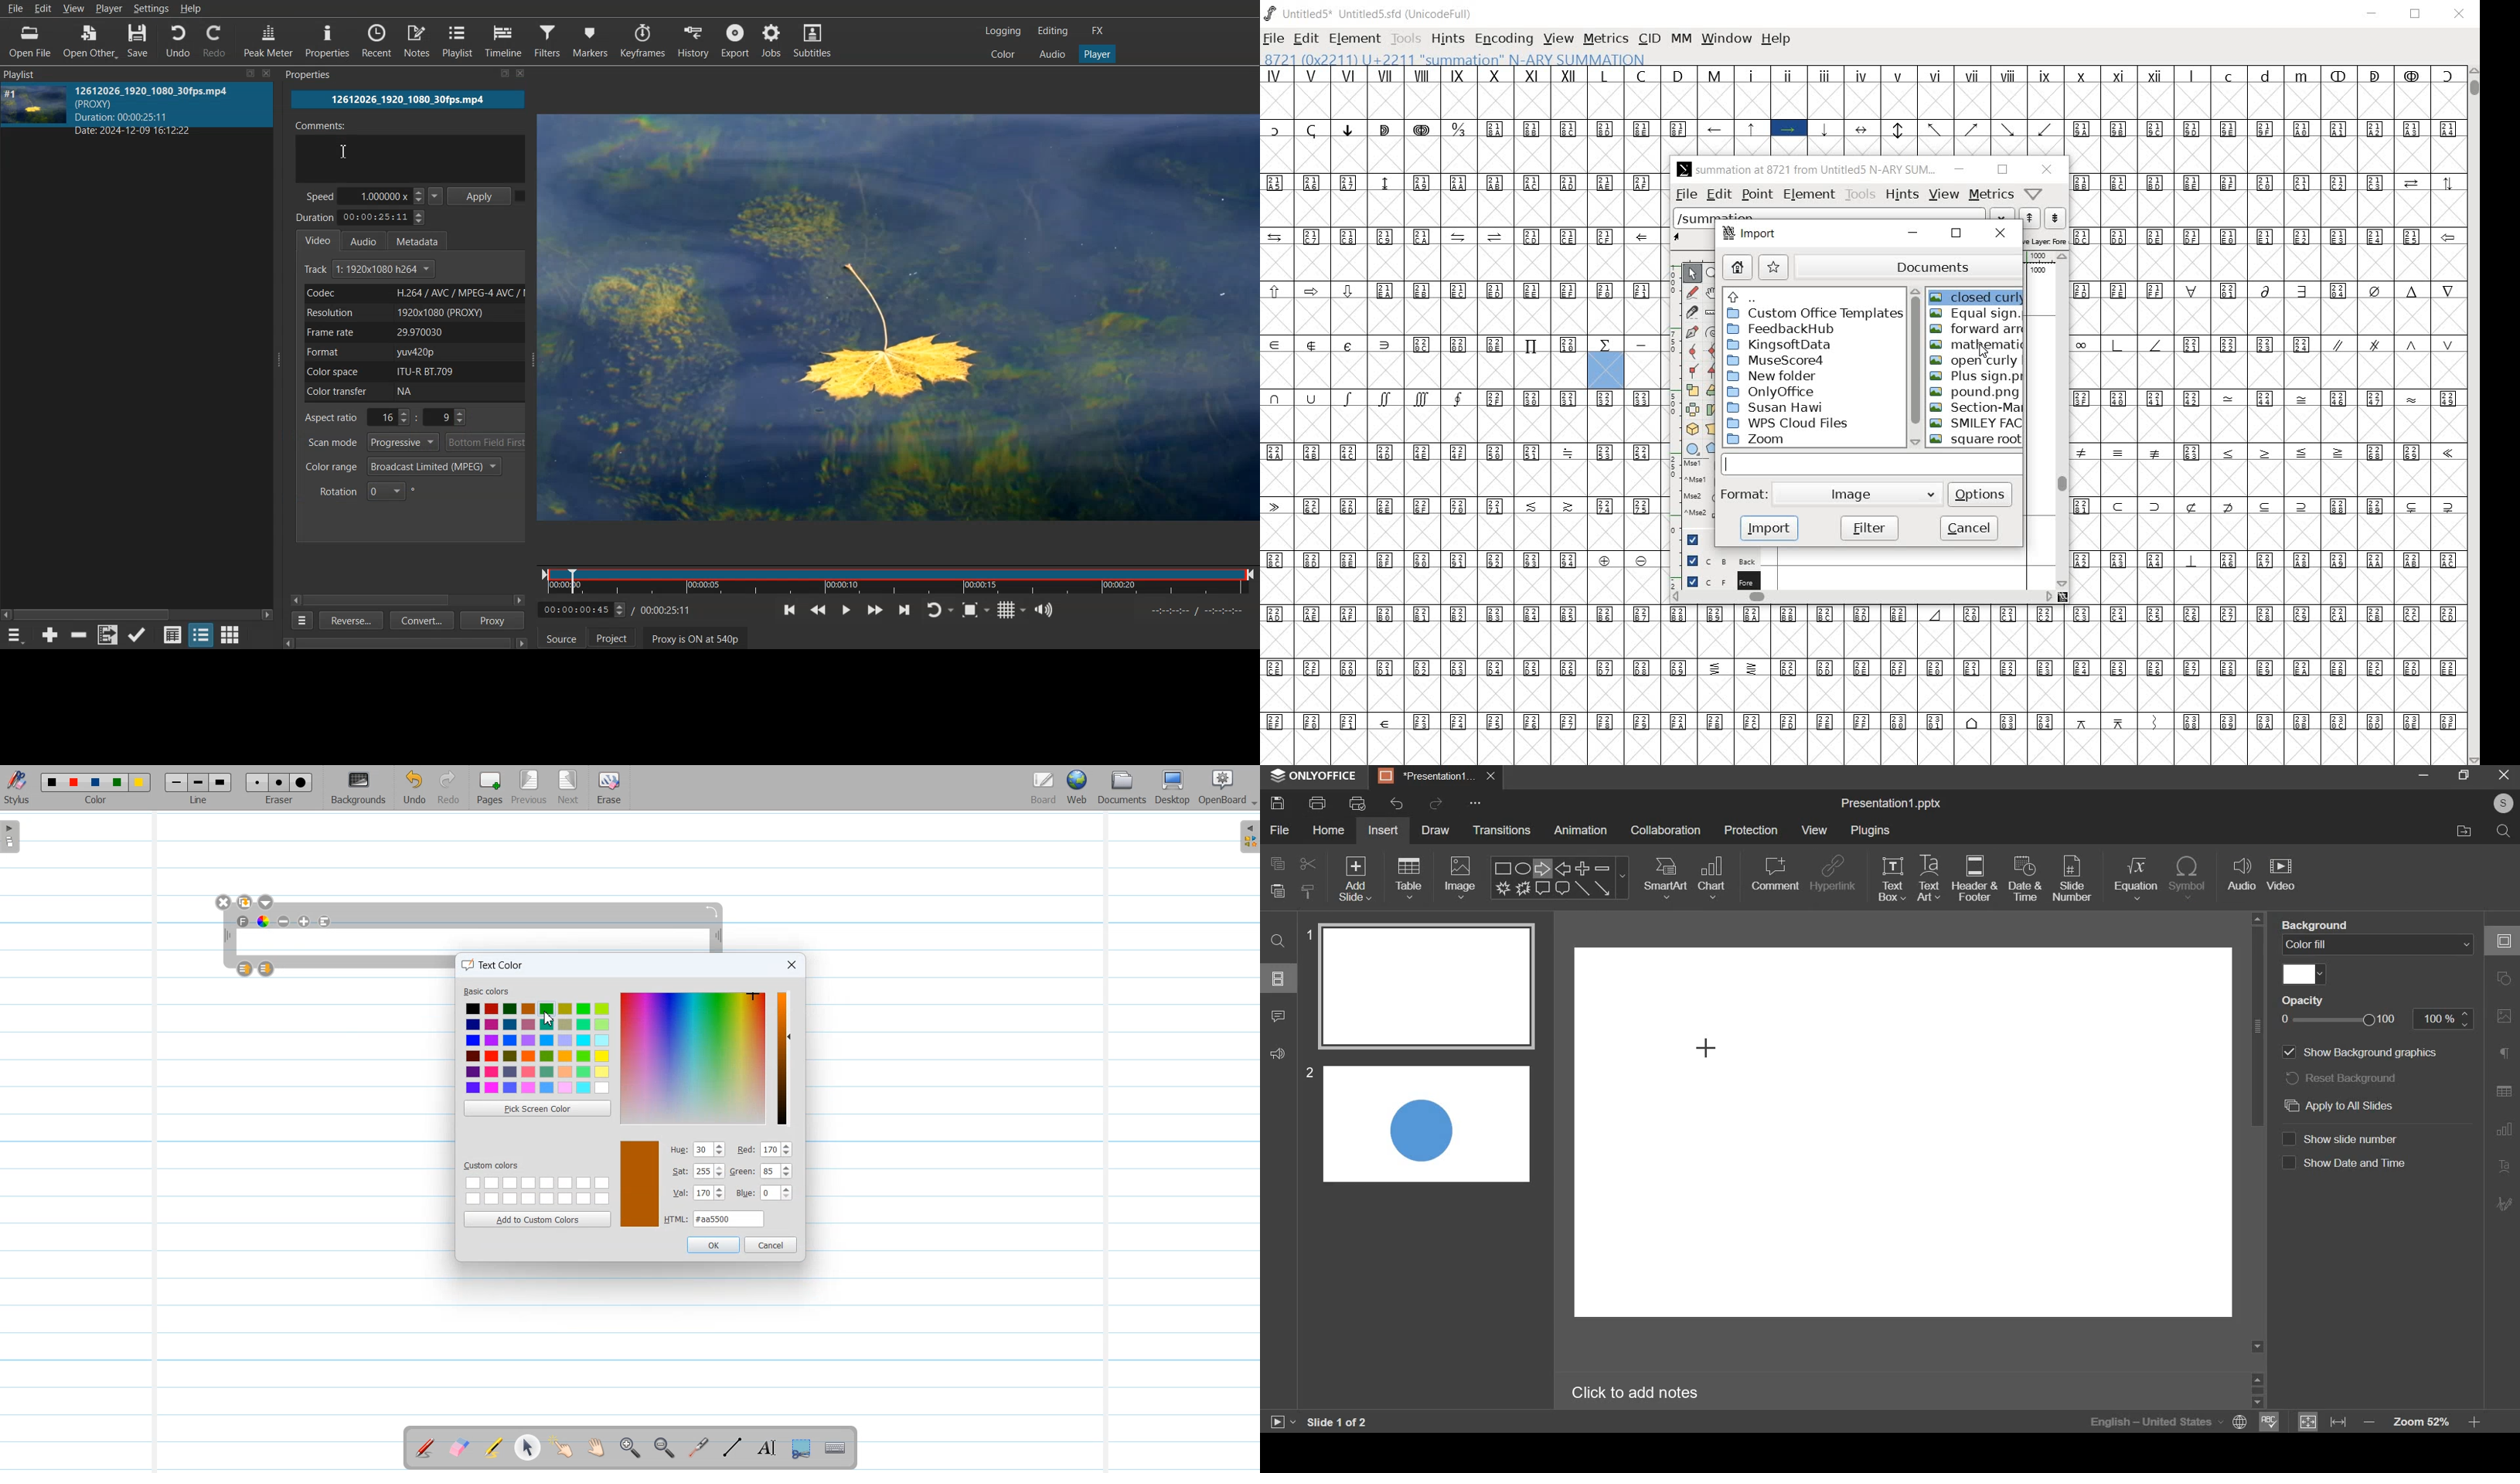 This screenshot has width=2520, height=1484. I want to click on OPEN CURLY, so click(1973, 360).